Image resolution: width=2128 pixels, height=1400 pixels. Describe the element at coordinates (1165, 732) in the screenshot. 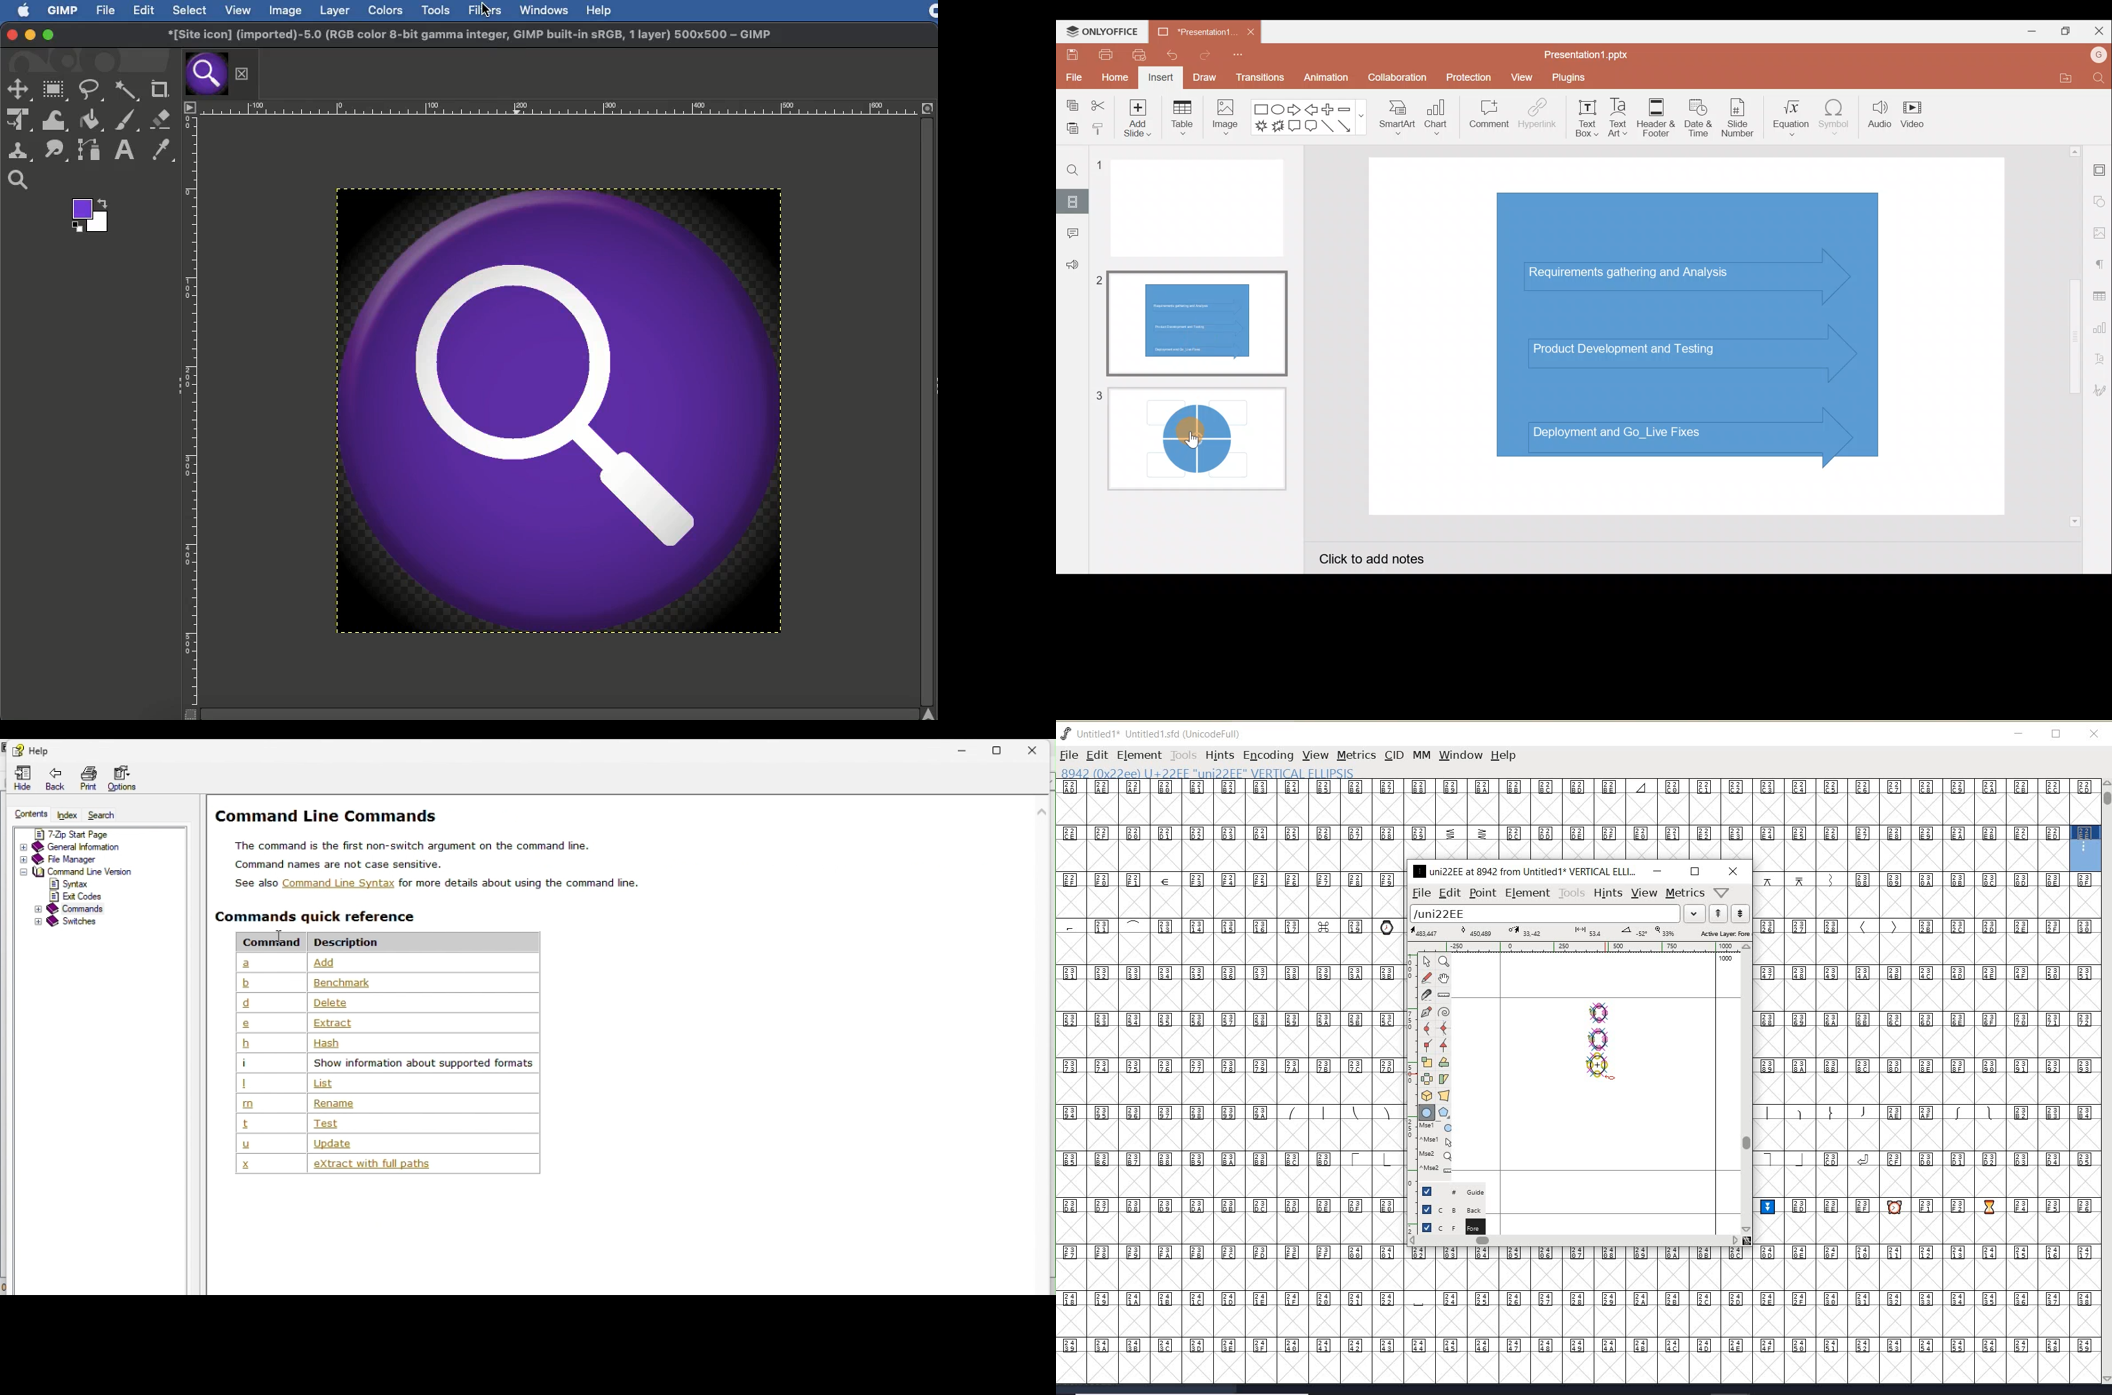

I see `untitled1* Untitled 1.sfd (UnicodeFull)` at that location.